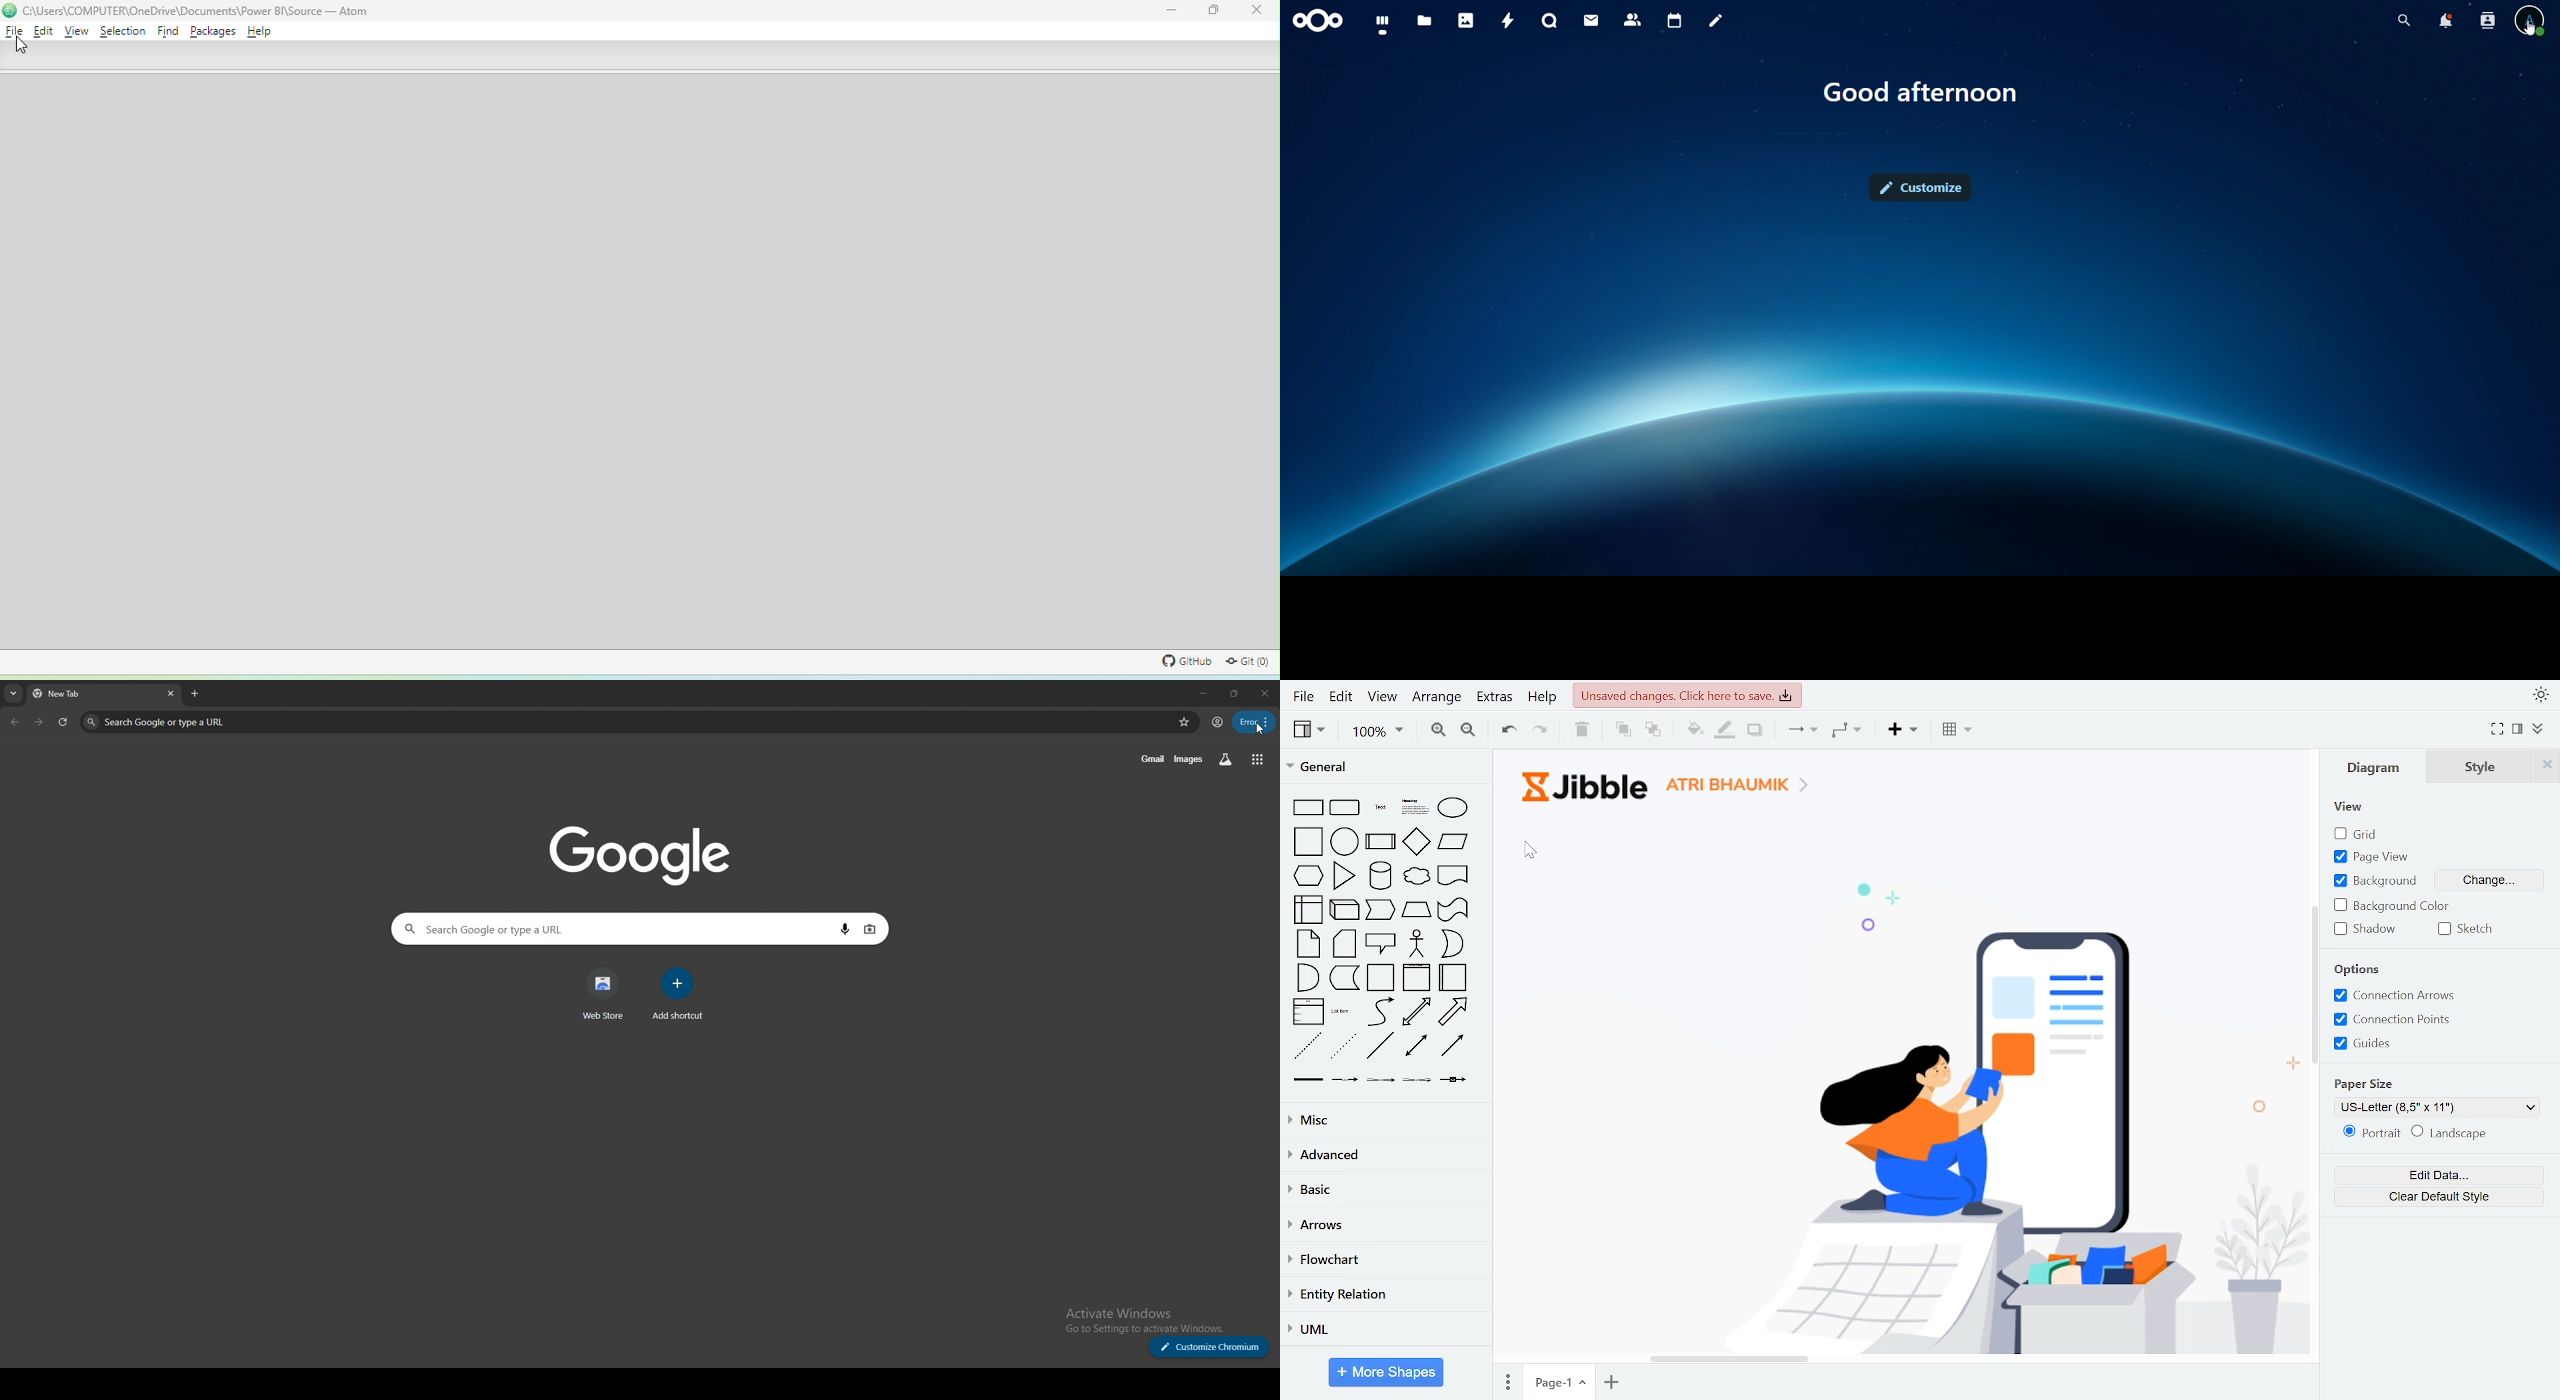  I want to click on general shapes, so click(1375, 805).